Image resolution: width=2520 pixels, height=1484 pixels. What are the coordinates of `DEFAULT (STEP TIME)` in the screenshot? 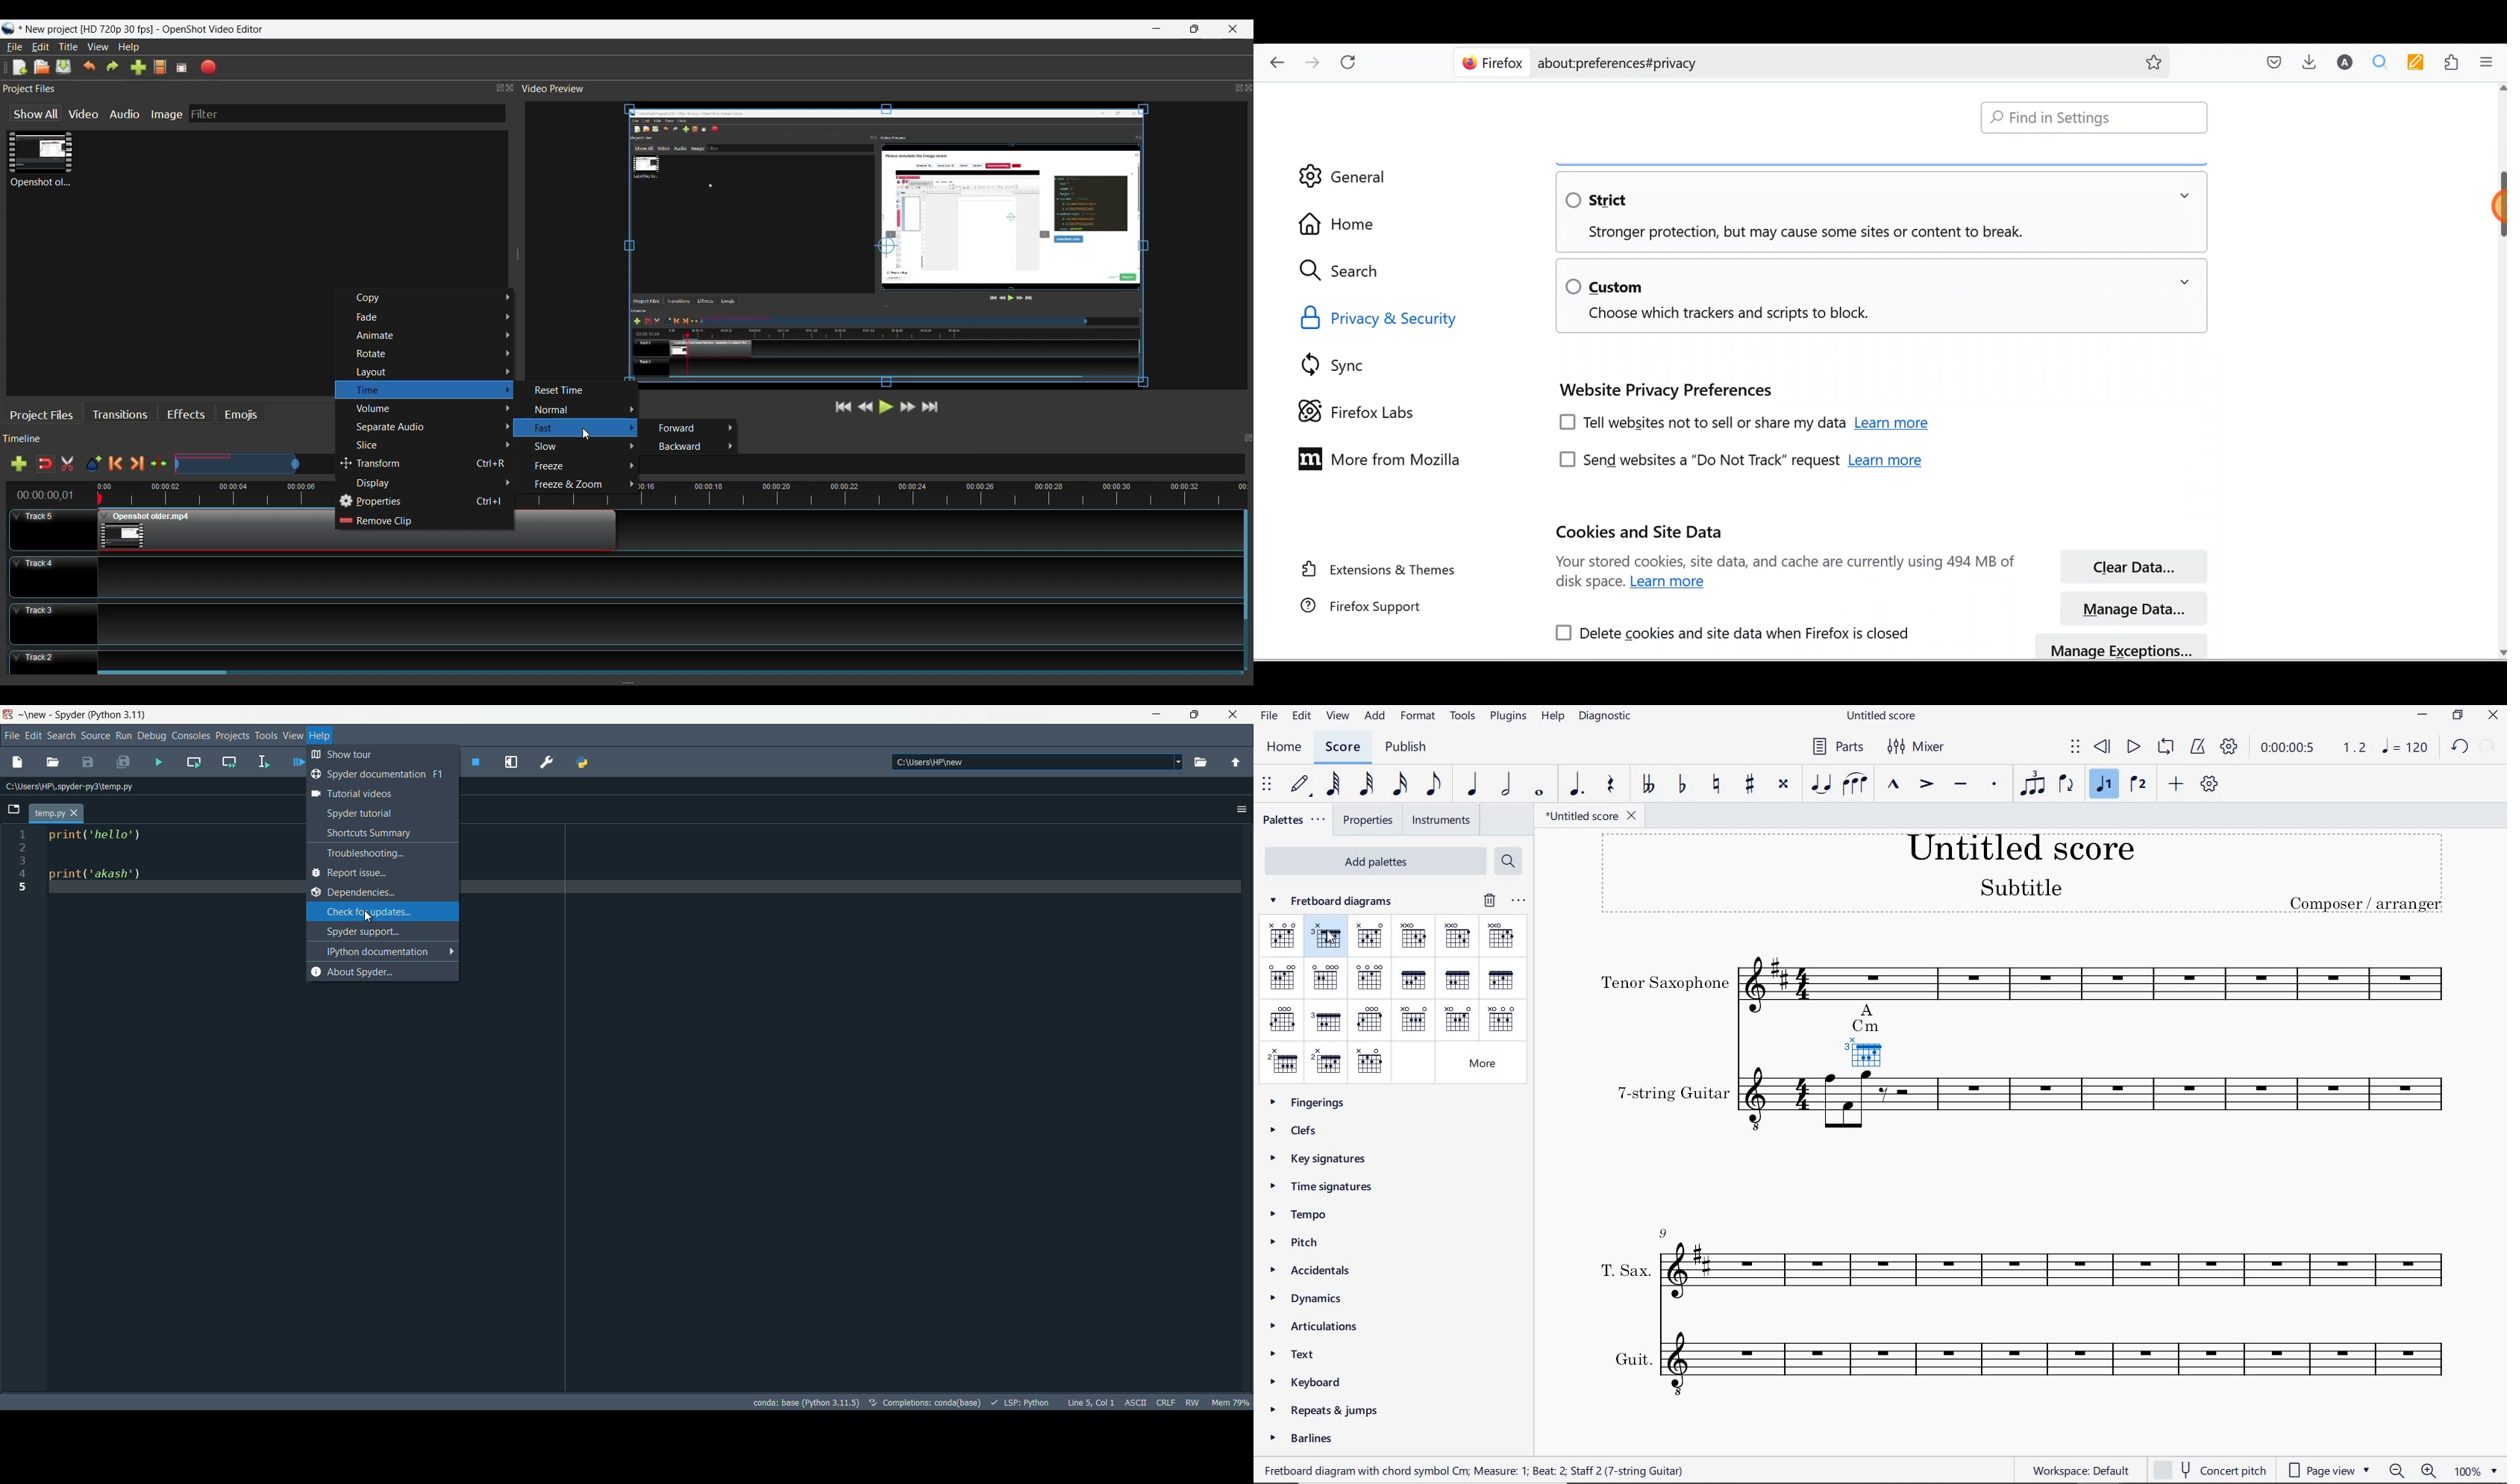 It's located at (1301, 786).